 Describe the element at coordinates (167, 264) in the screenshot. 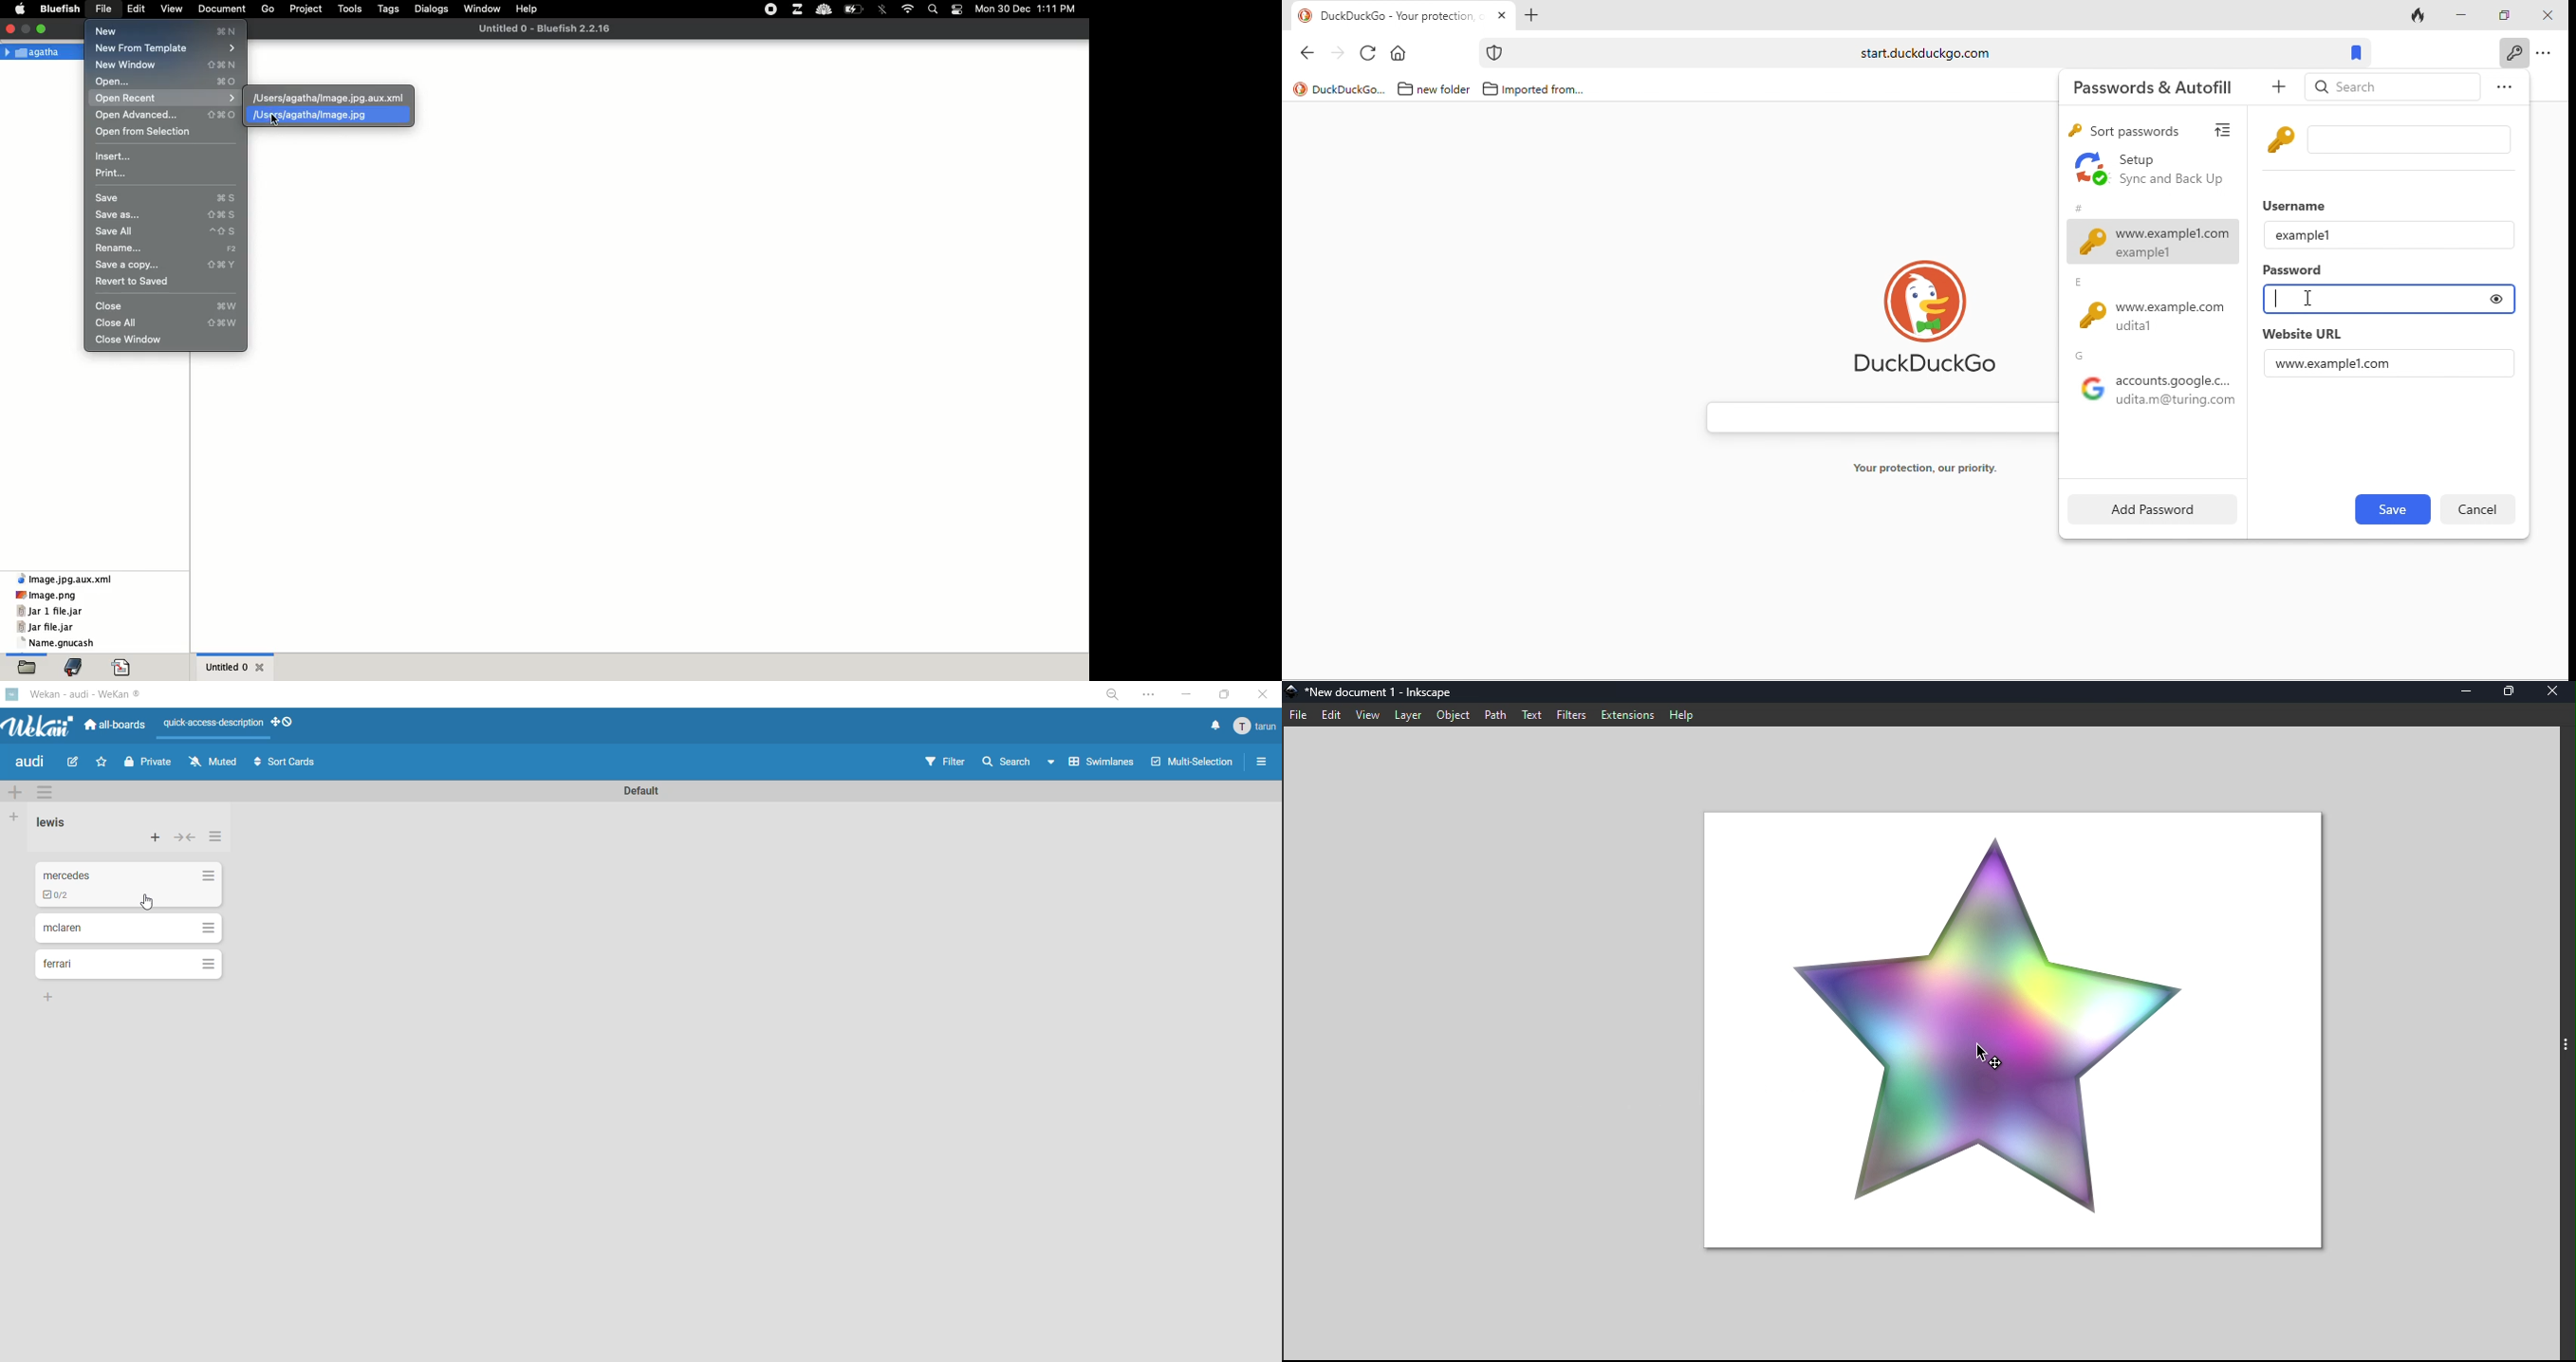

I see `save a copy...    command Y` at that location.